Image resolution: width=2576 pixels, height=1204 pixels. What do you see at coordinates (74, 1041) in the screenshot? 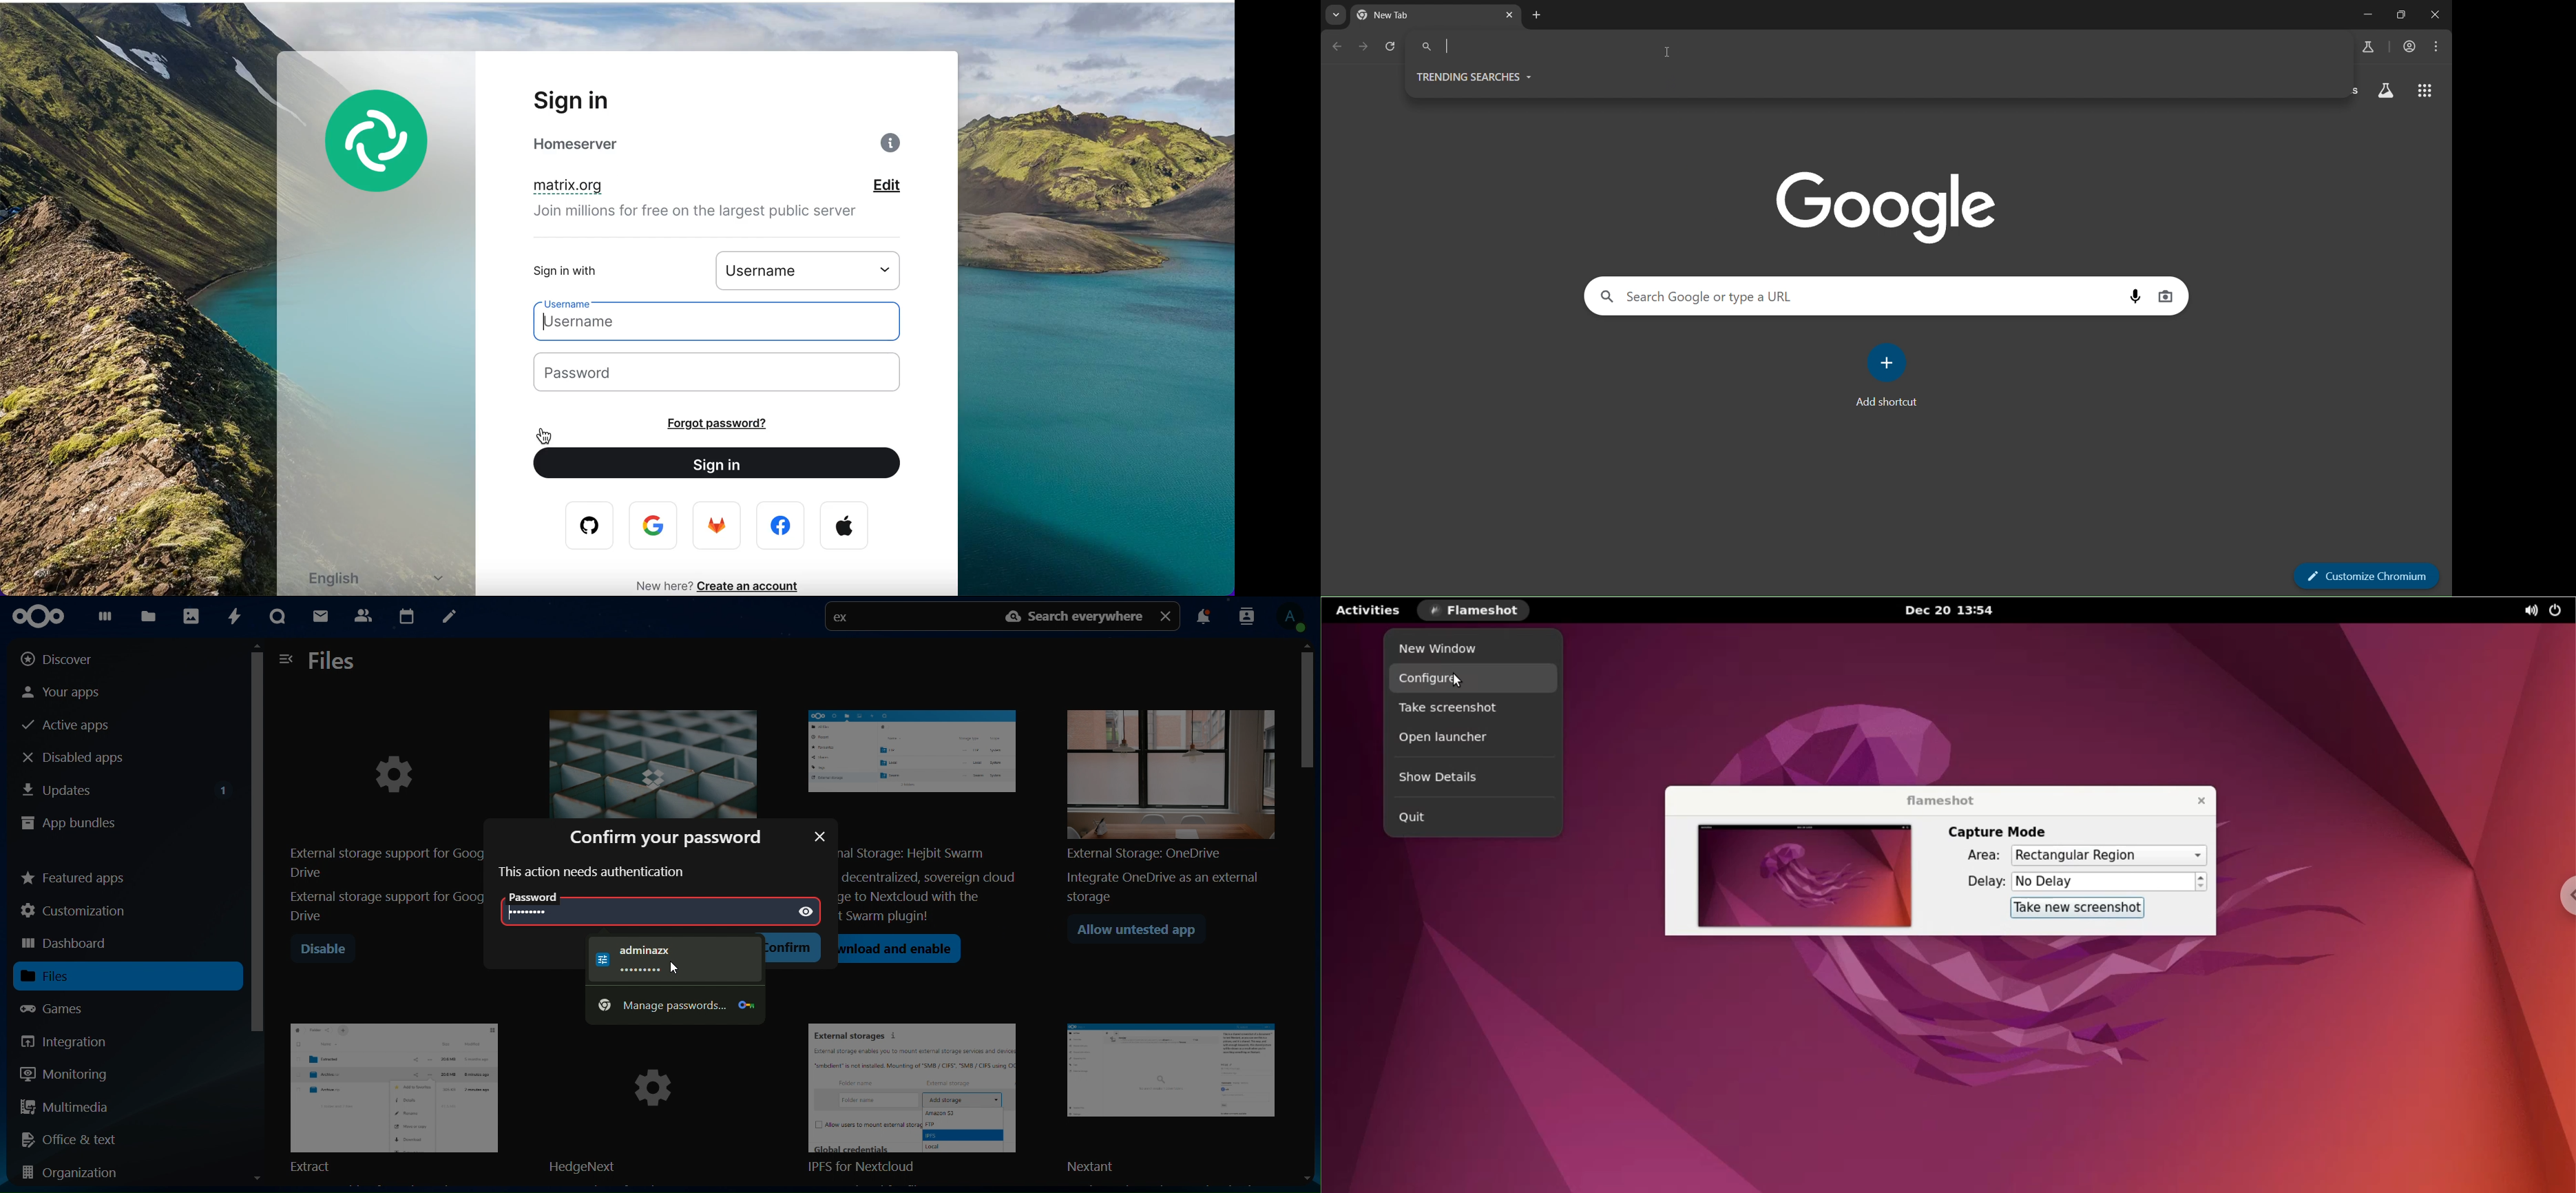
I see `integration` at bounding box center [74, 1041].